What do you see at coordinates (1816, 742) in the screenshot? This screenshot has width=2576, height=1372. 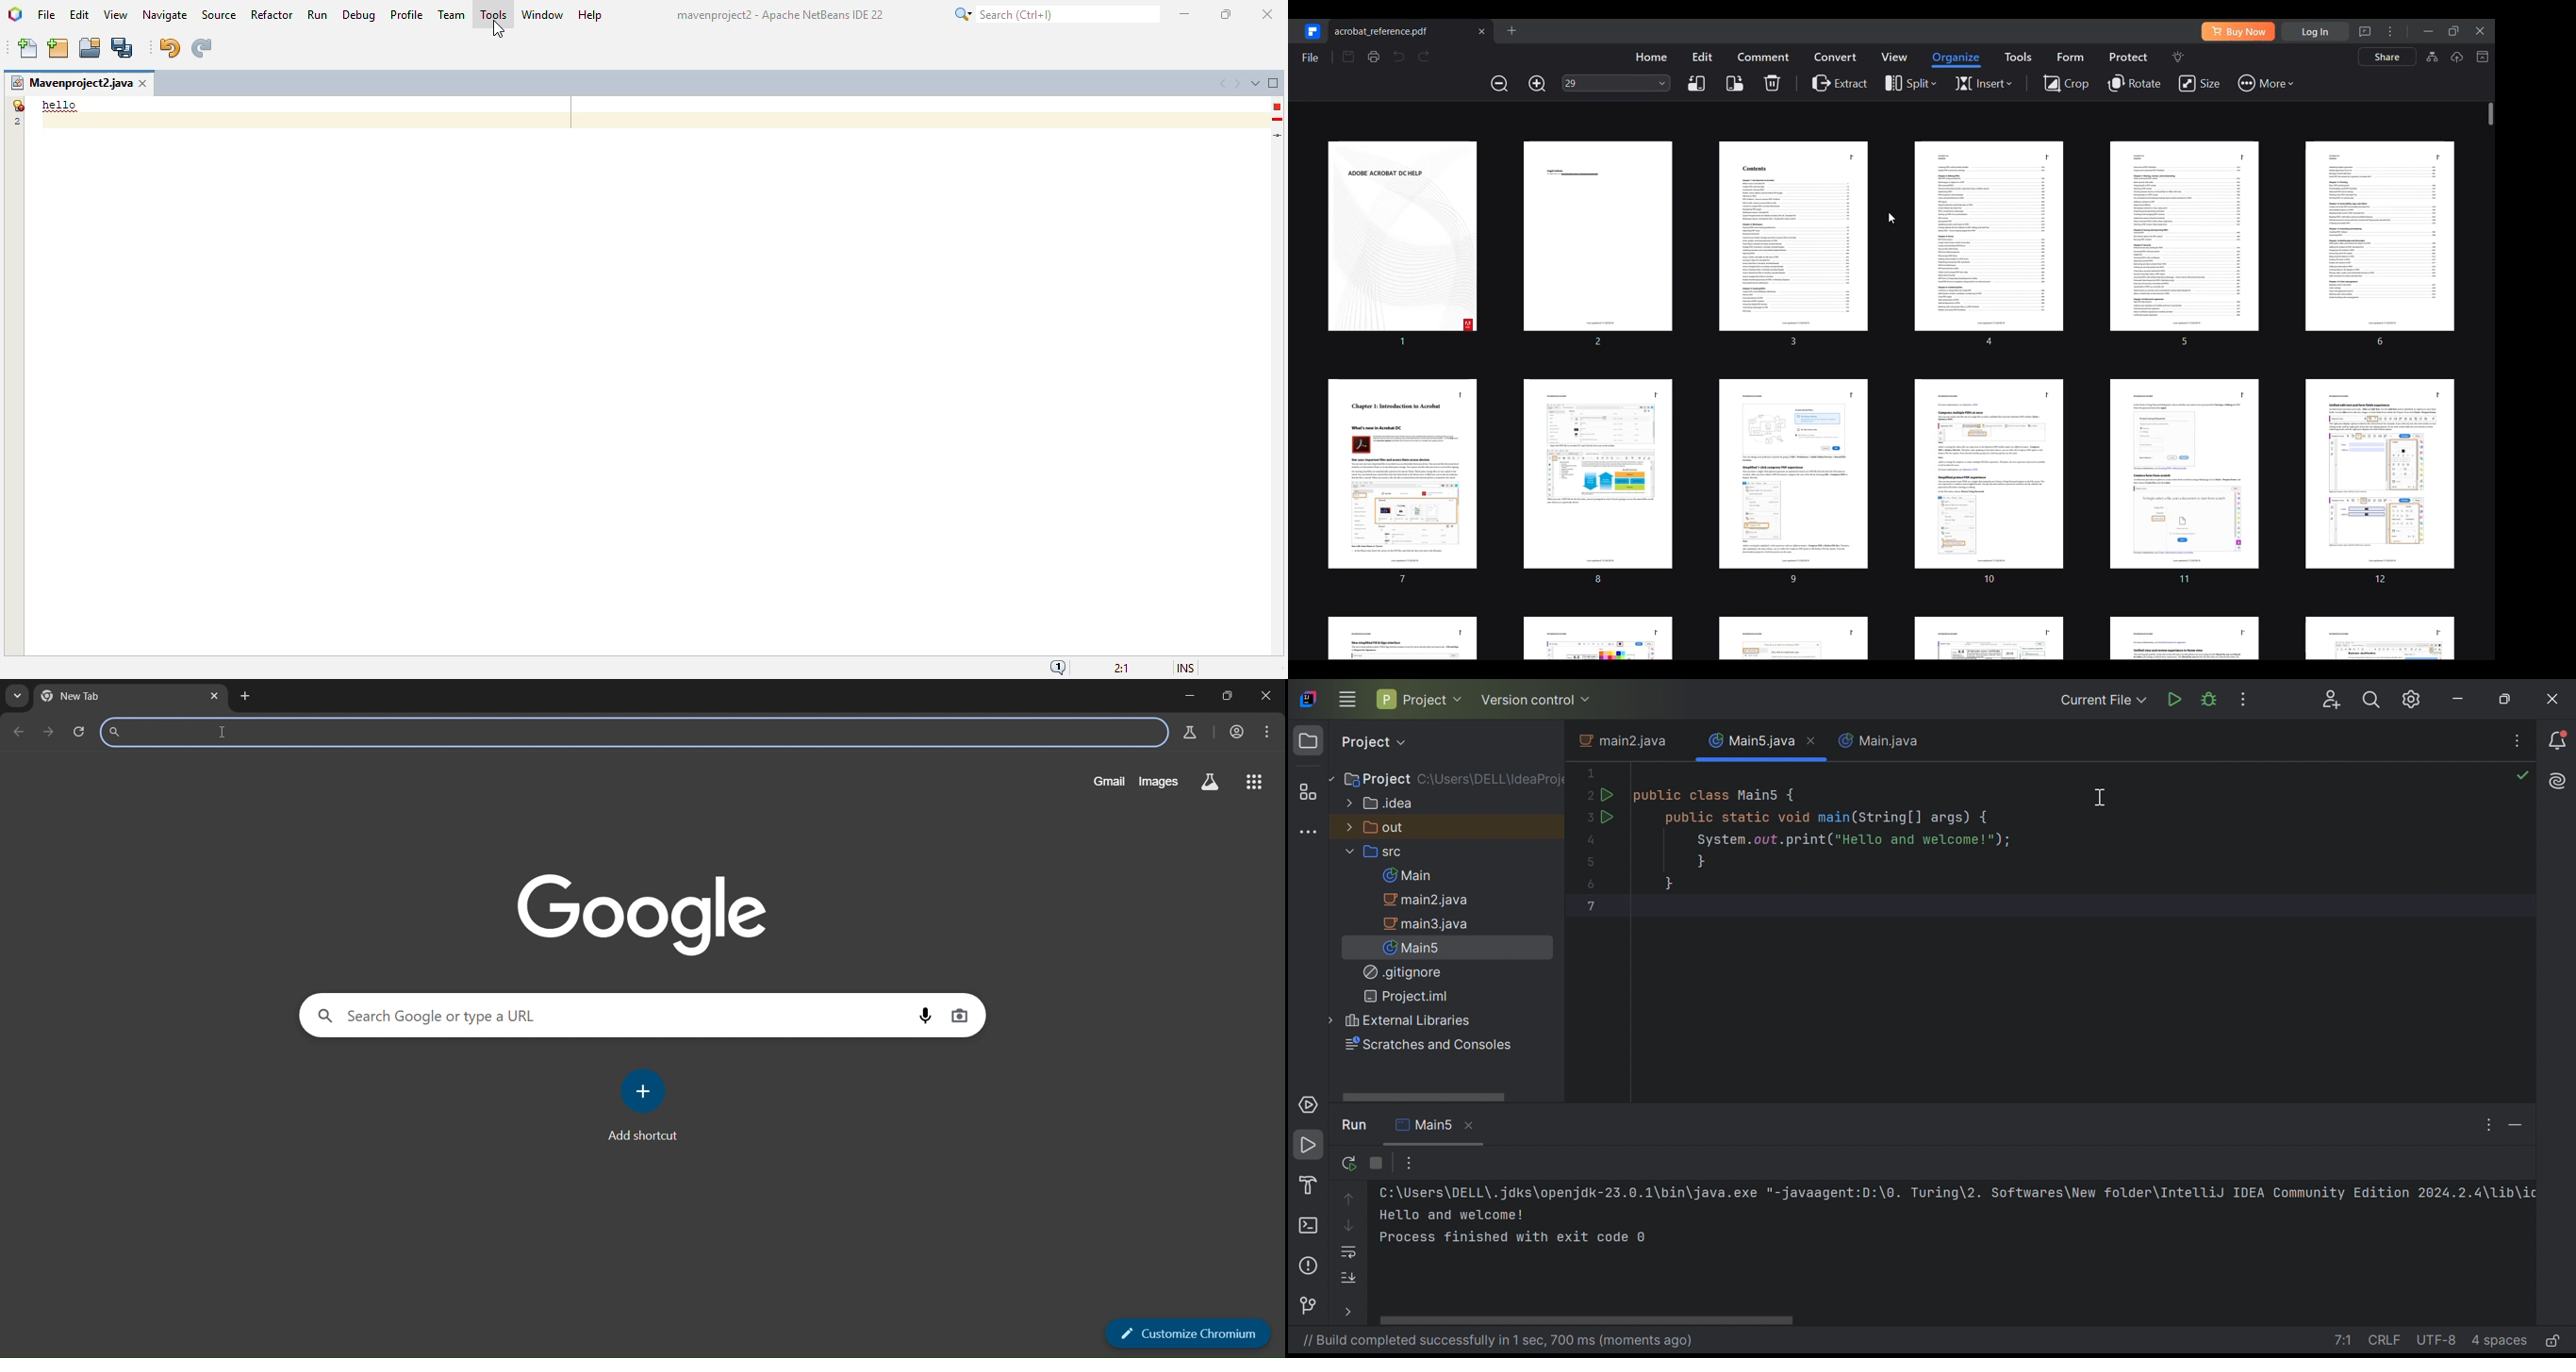 I see `Close` at bounding box center [1816, 742].